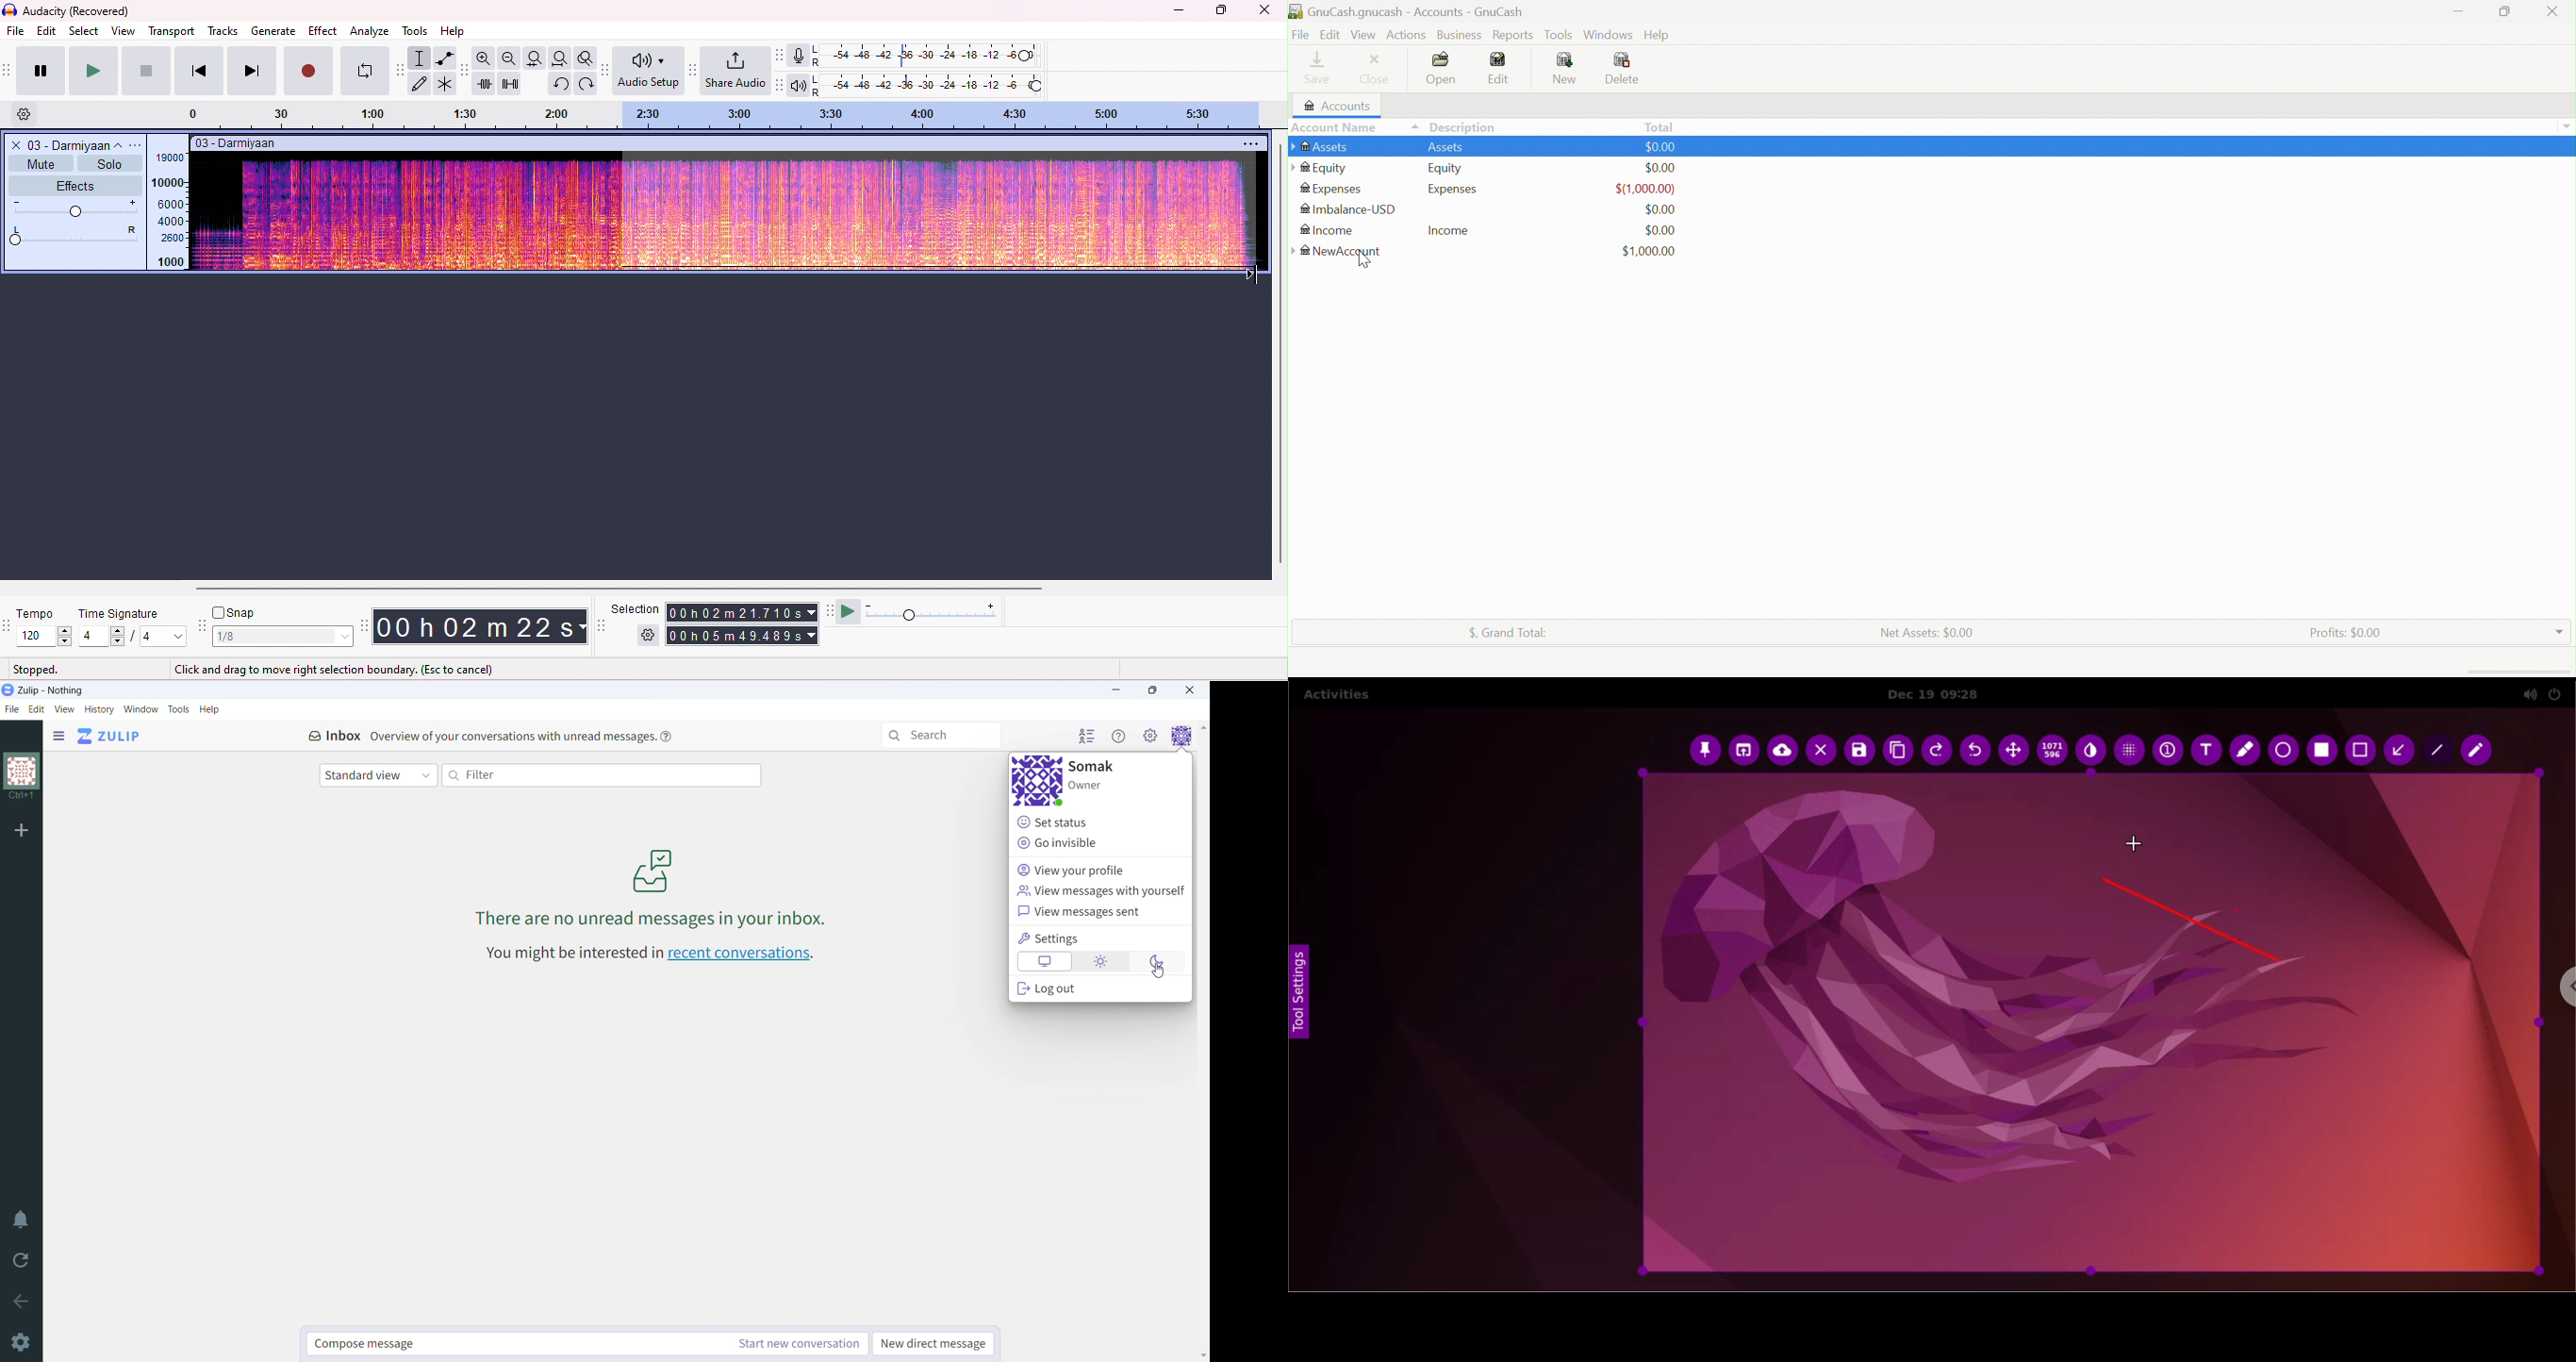 Image resolution: width=2576 pixels, height=1372 pixels. I want to click on enable do not disturb, so click(20, 1220).